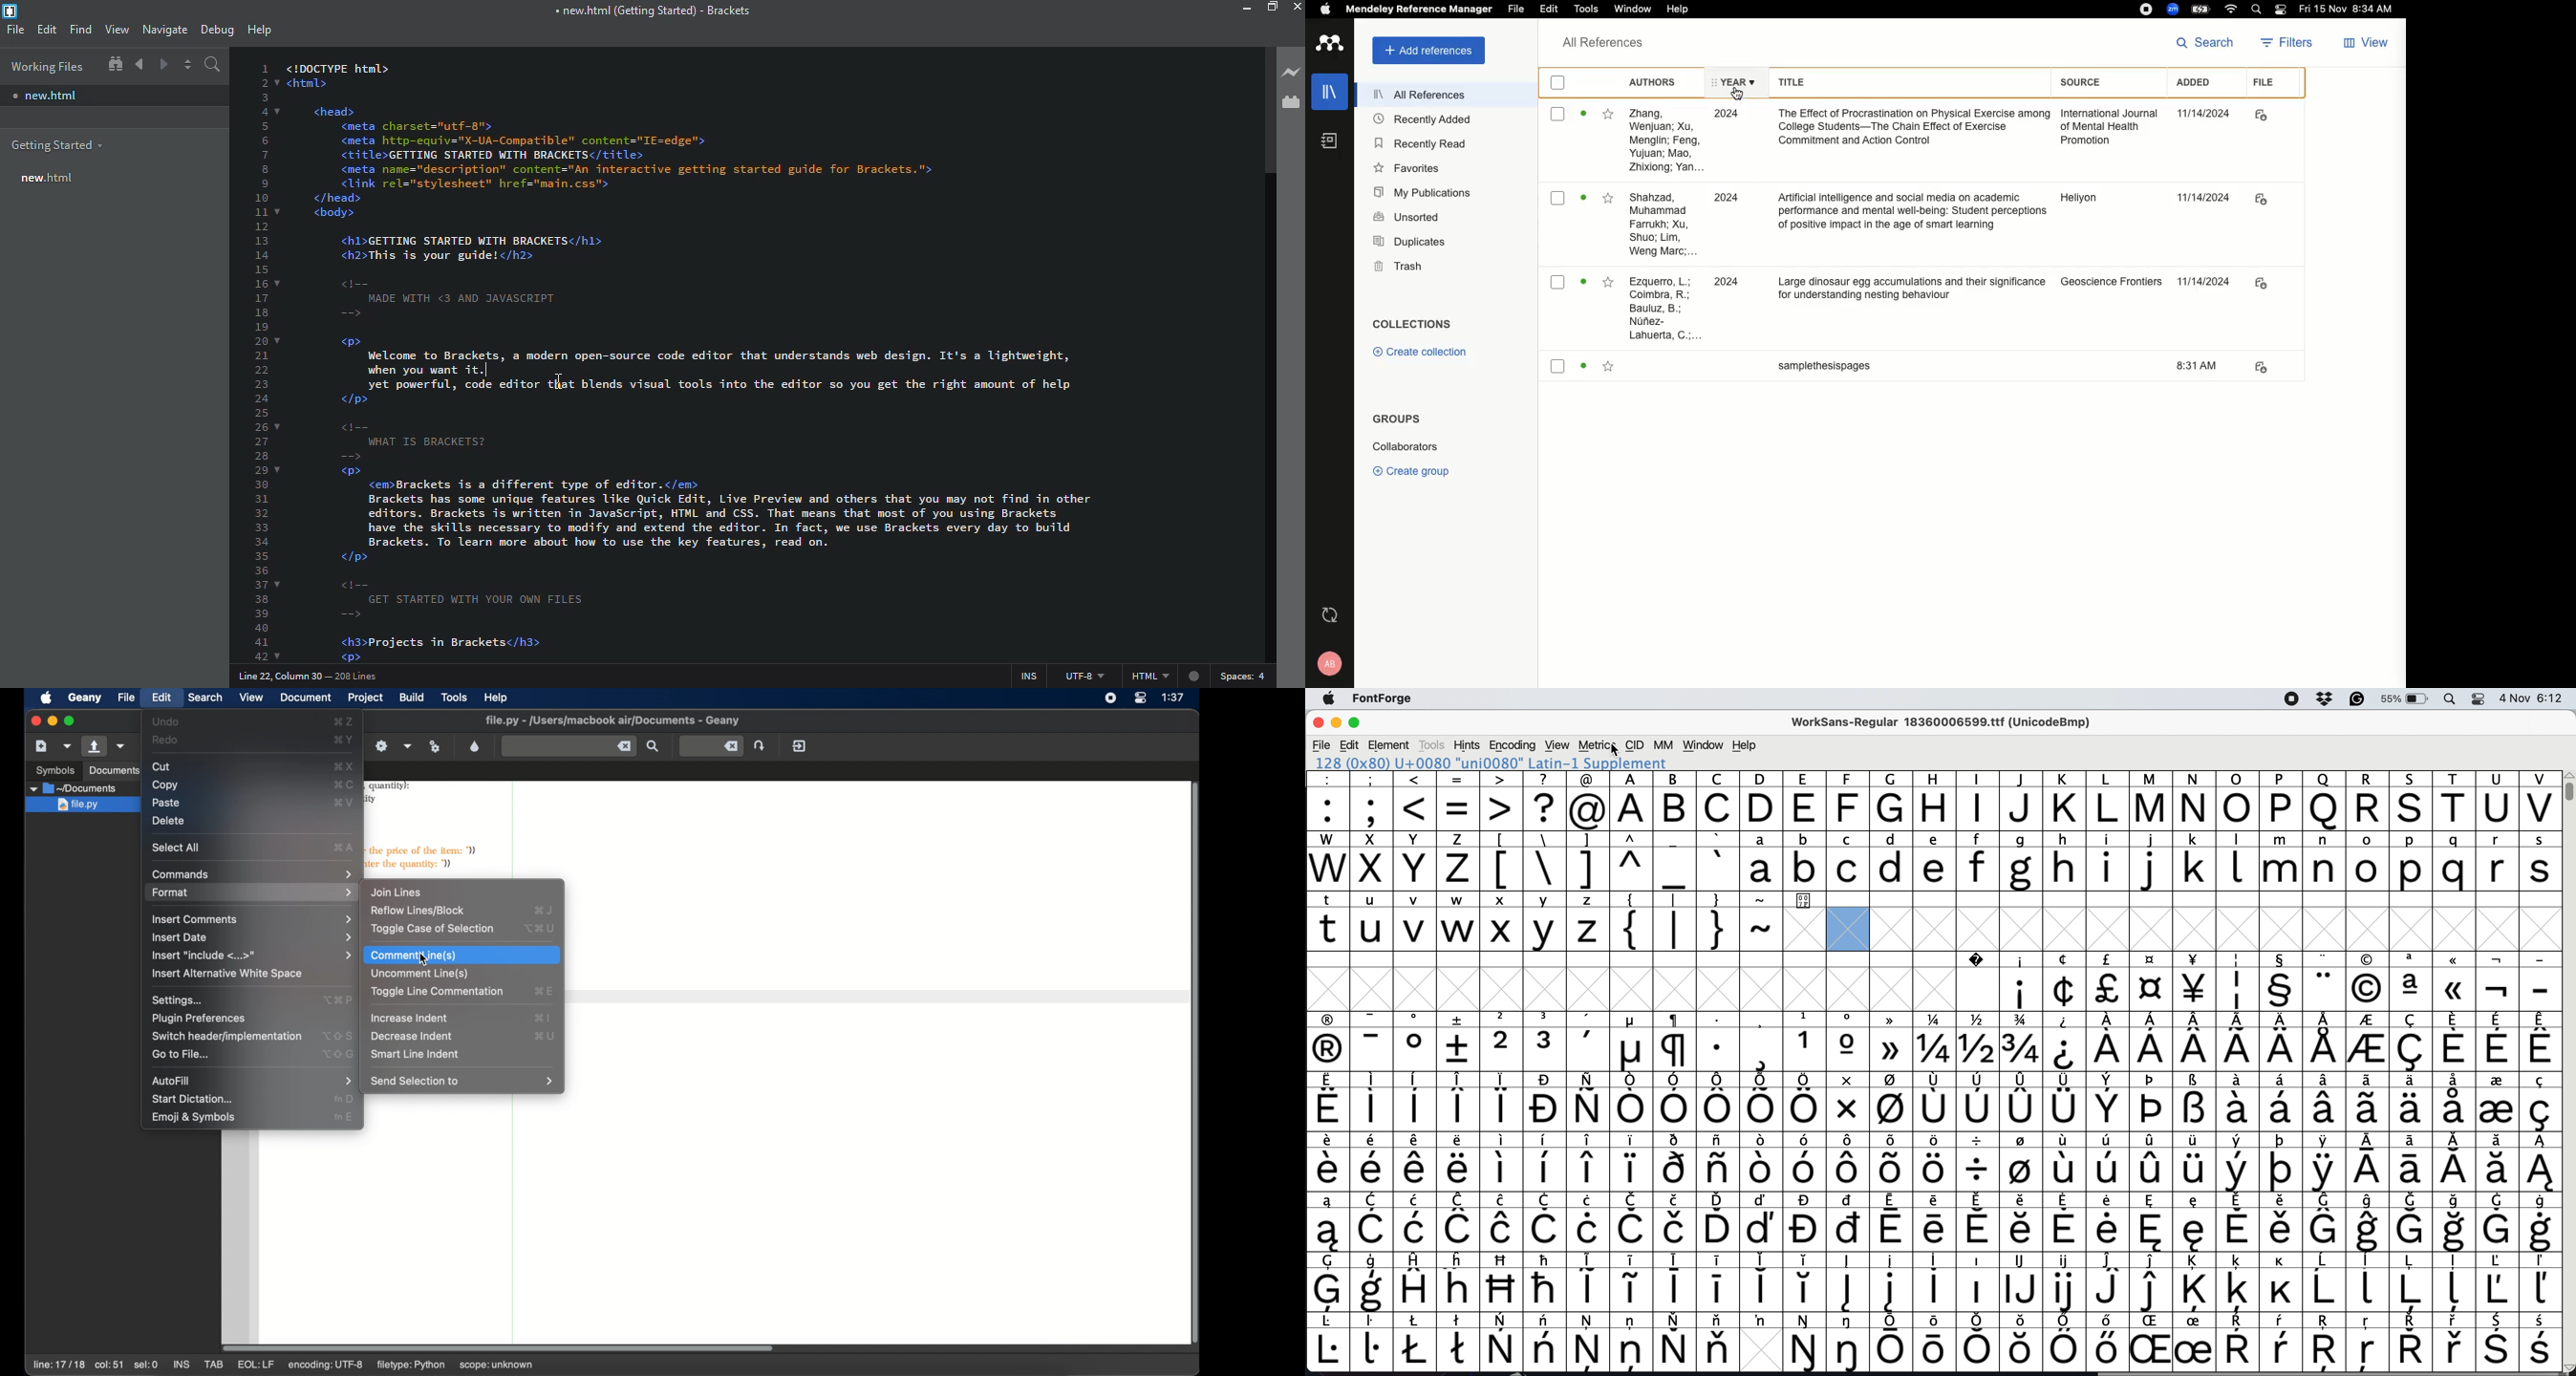  Describe the element at coordinates (454, 698) in the screenshot. I see `tools` at that location.